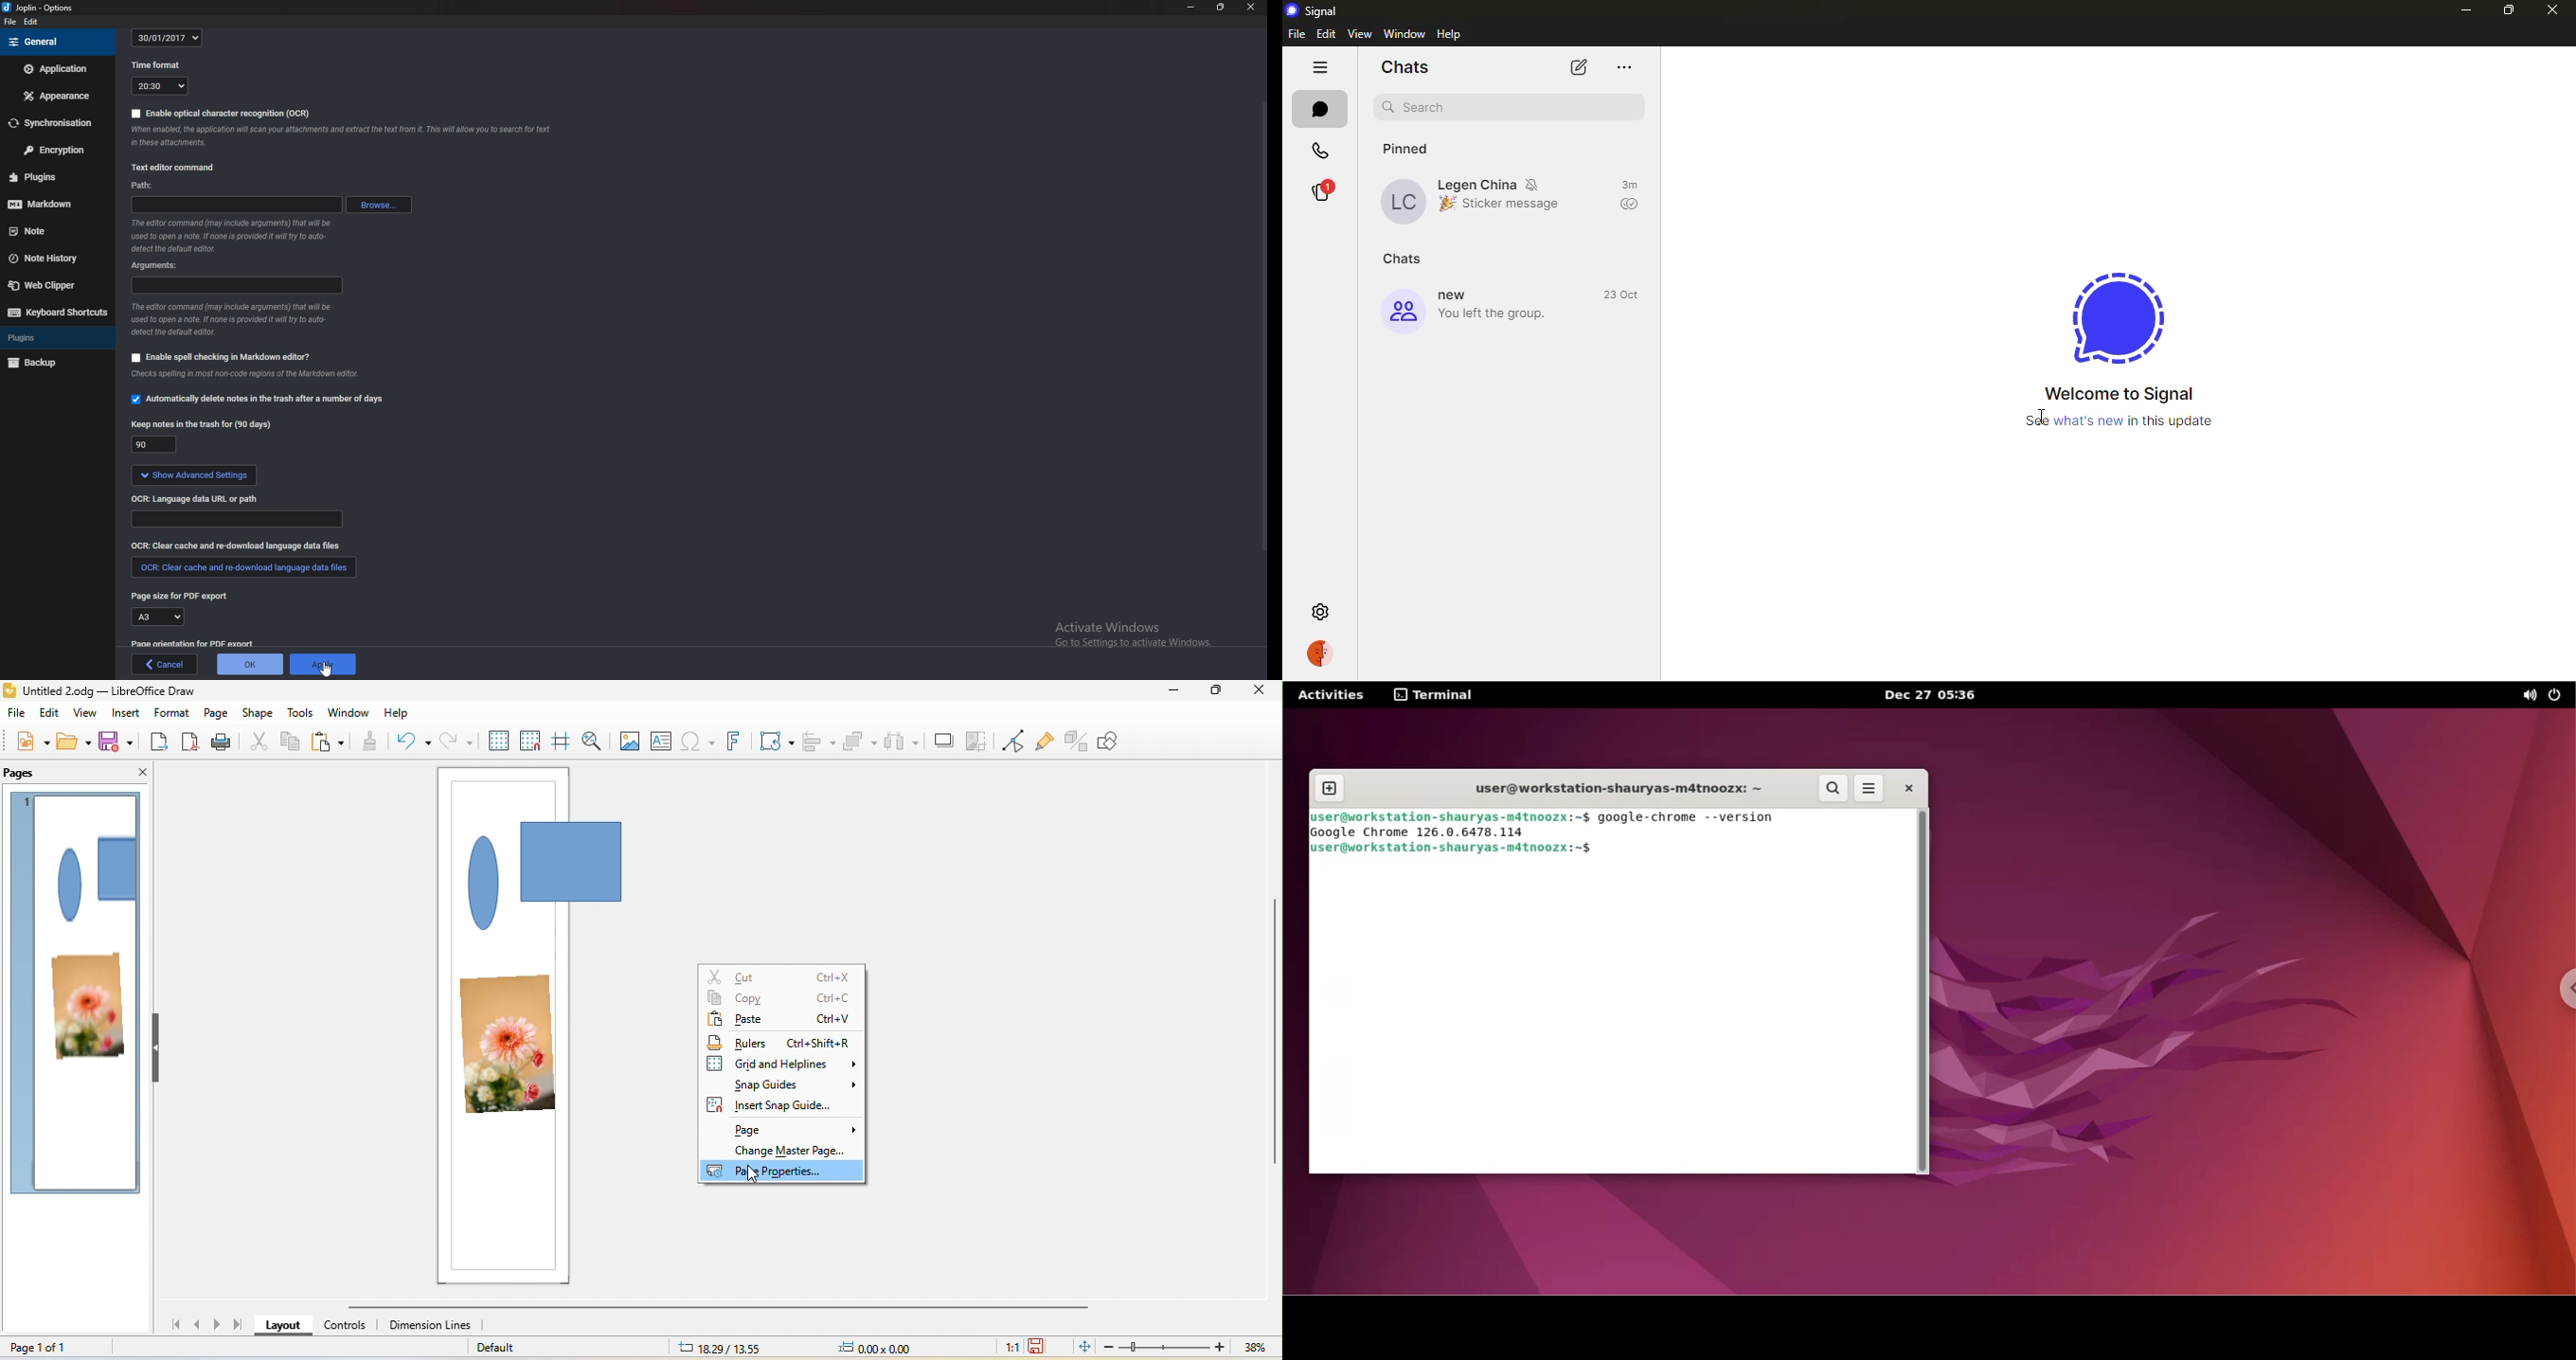  I want to click on Back up, so click(48, 363).